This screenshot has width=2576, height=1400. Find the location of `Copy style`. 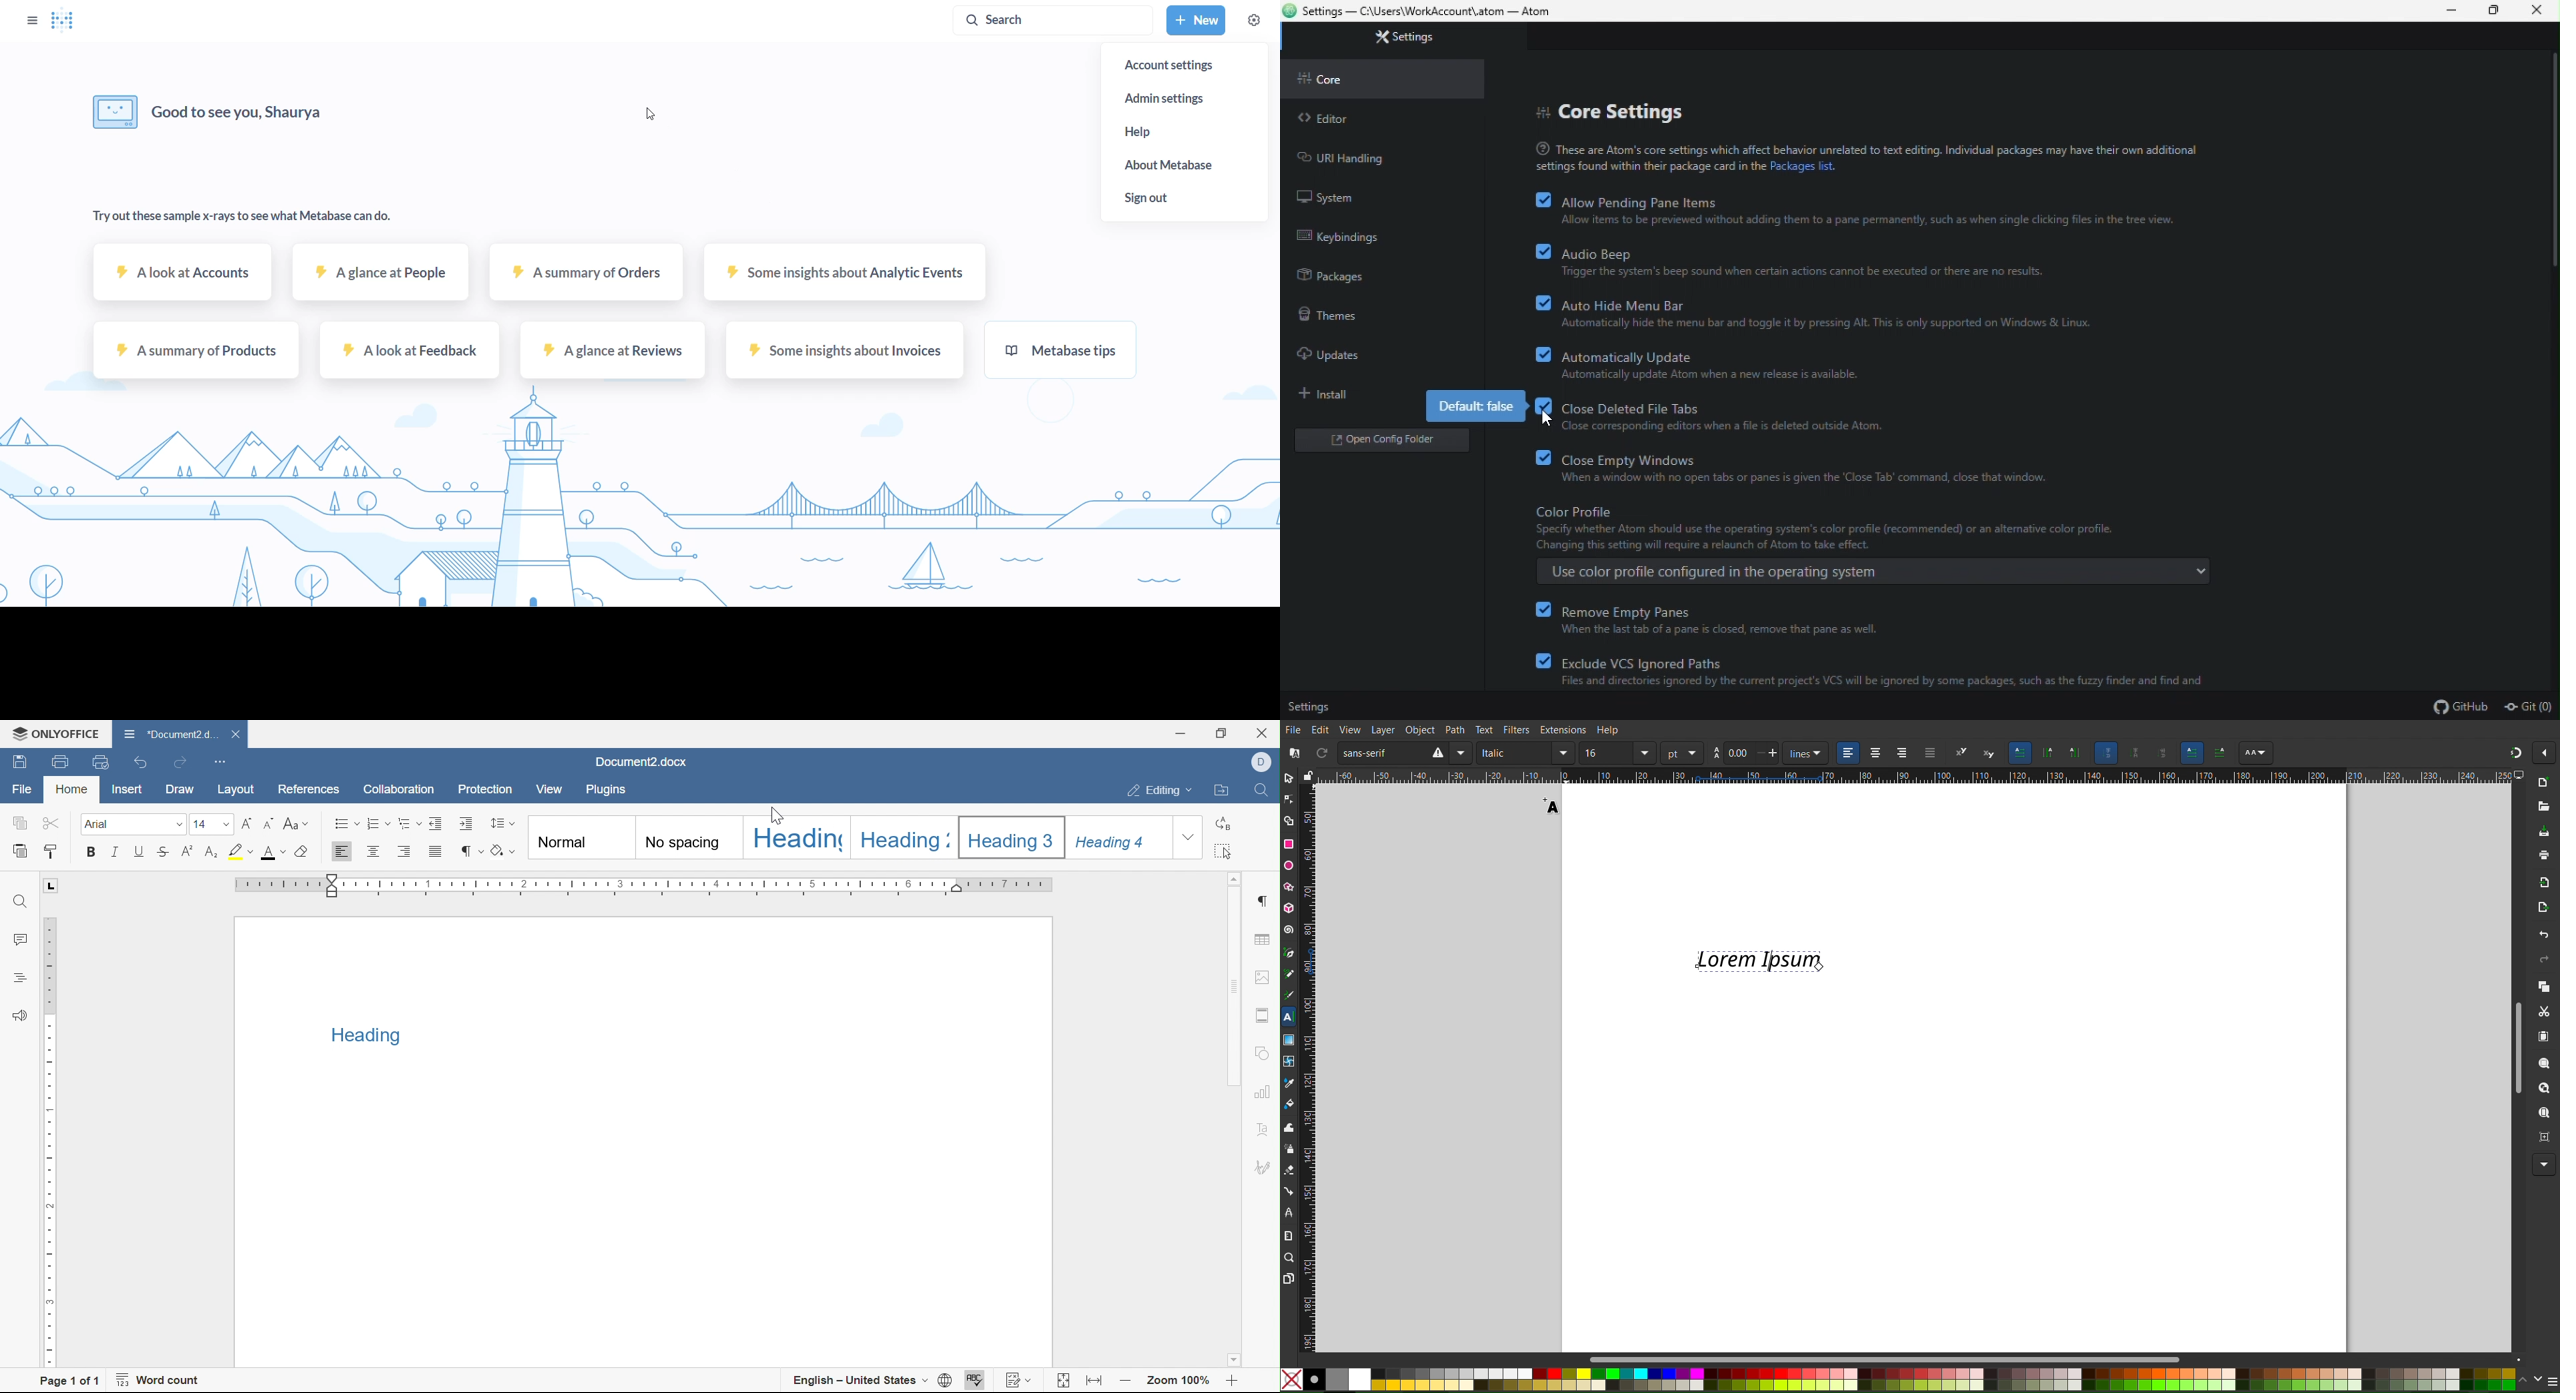

Copy style is located at coordinates (57, 851).